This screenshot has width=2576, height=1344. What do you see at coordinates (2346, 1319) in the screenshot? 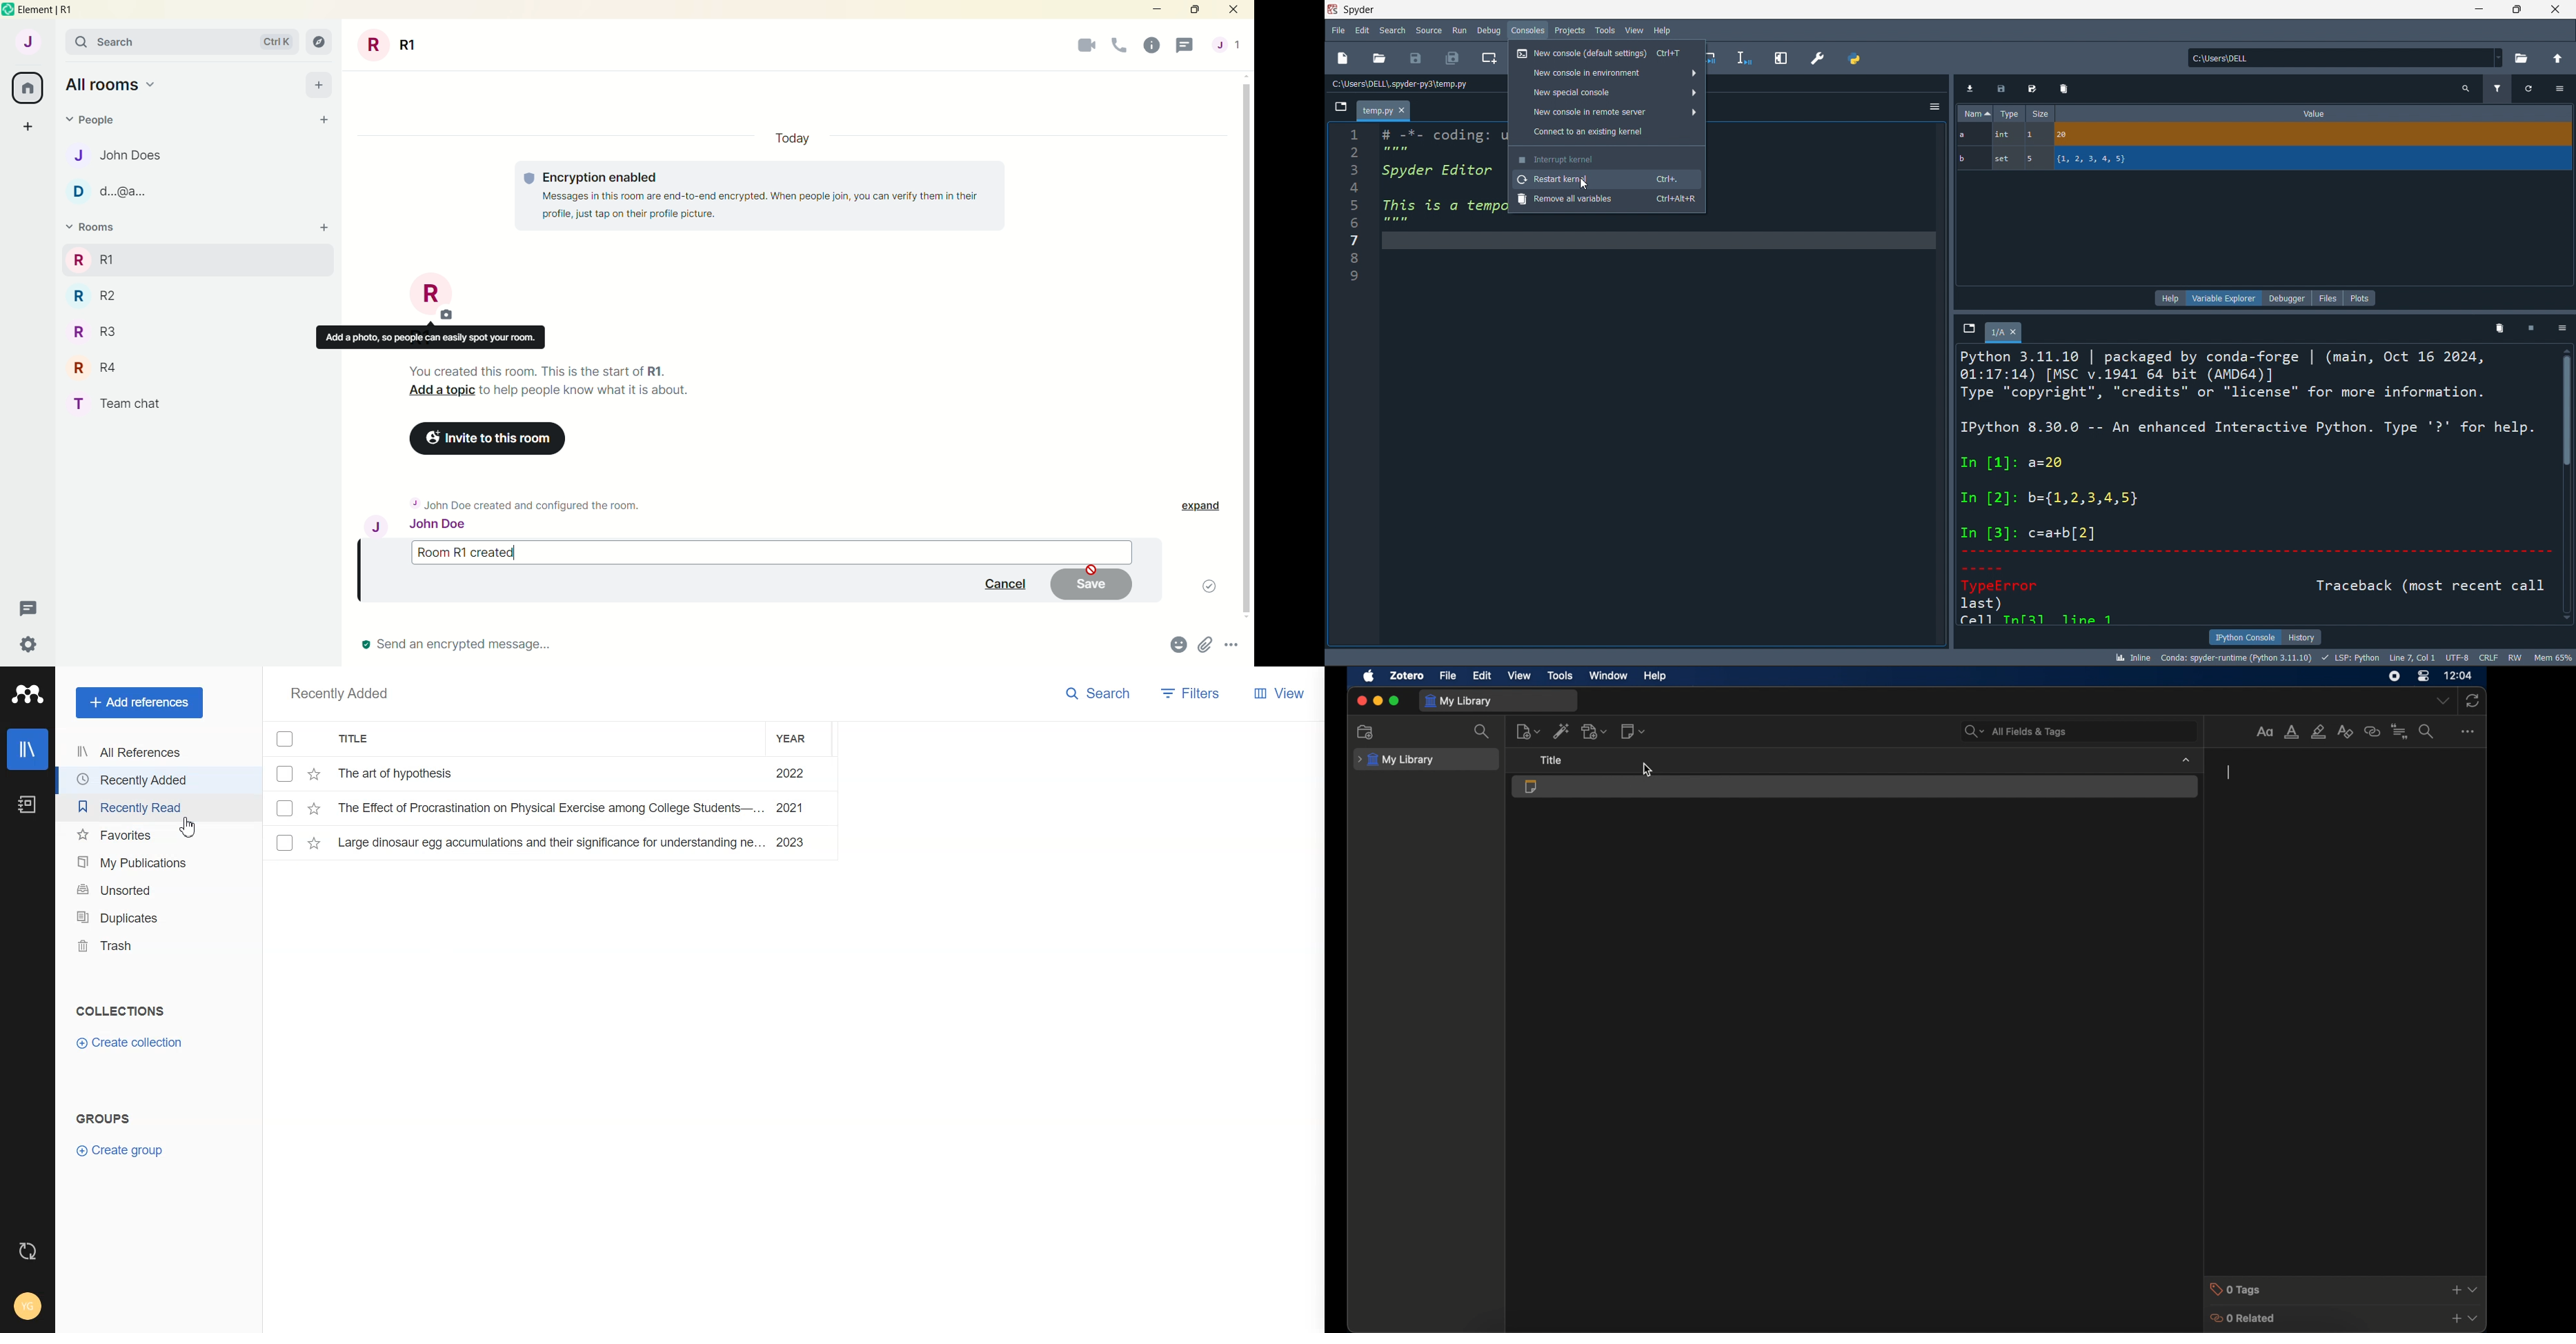
I see `0 related` at bounding box center [2346, 1319].